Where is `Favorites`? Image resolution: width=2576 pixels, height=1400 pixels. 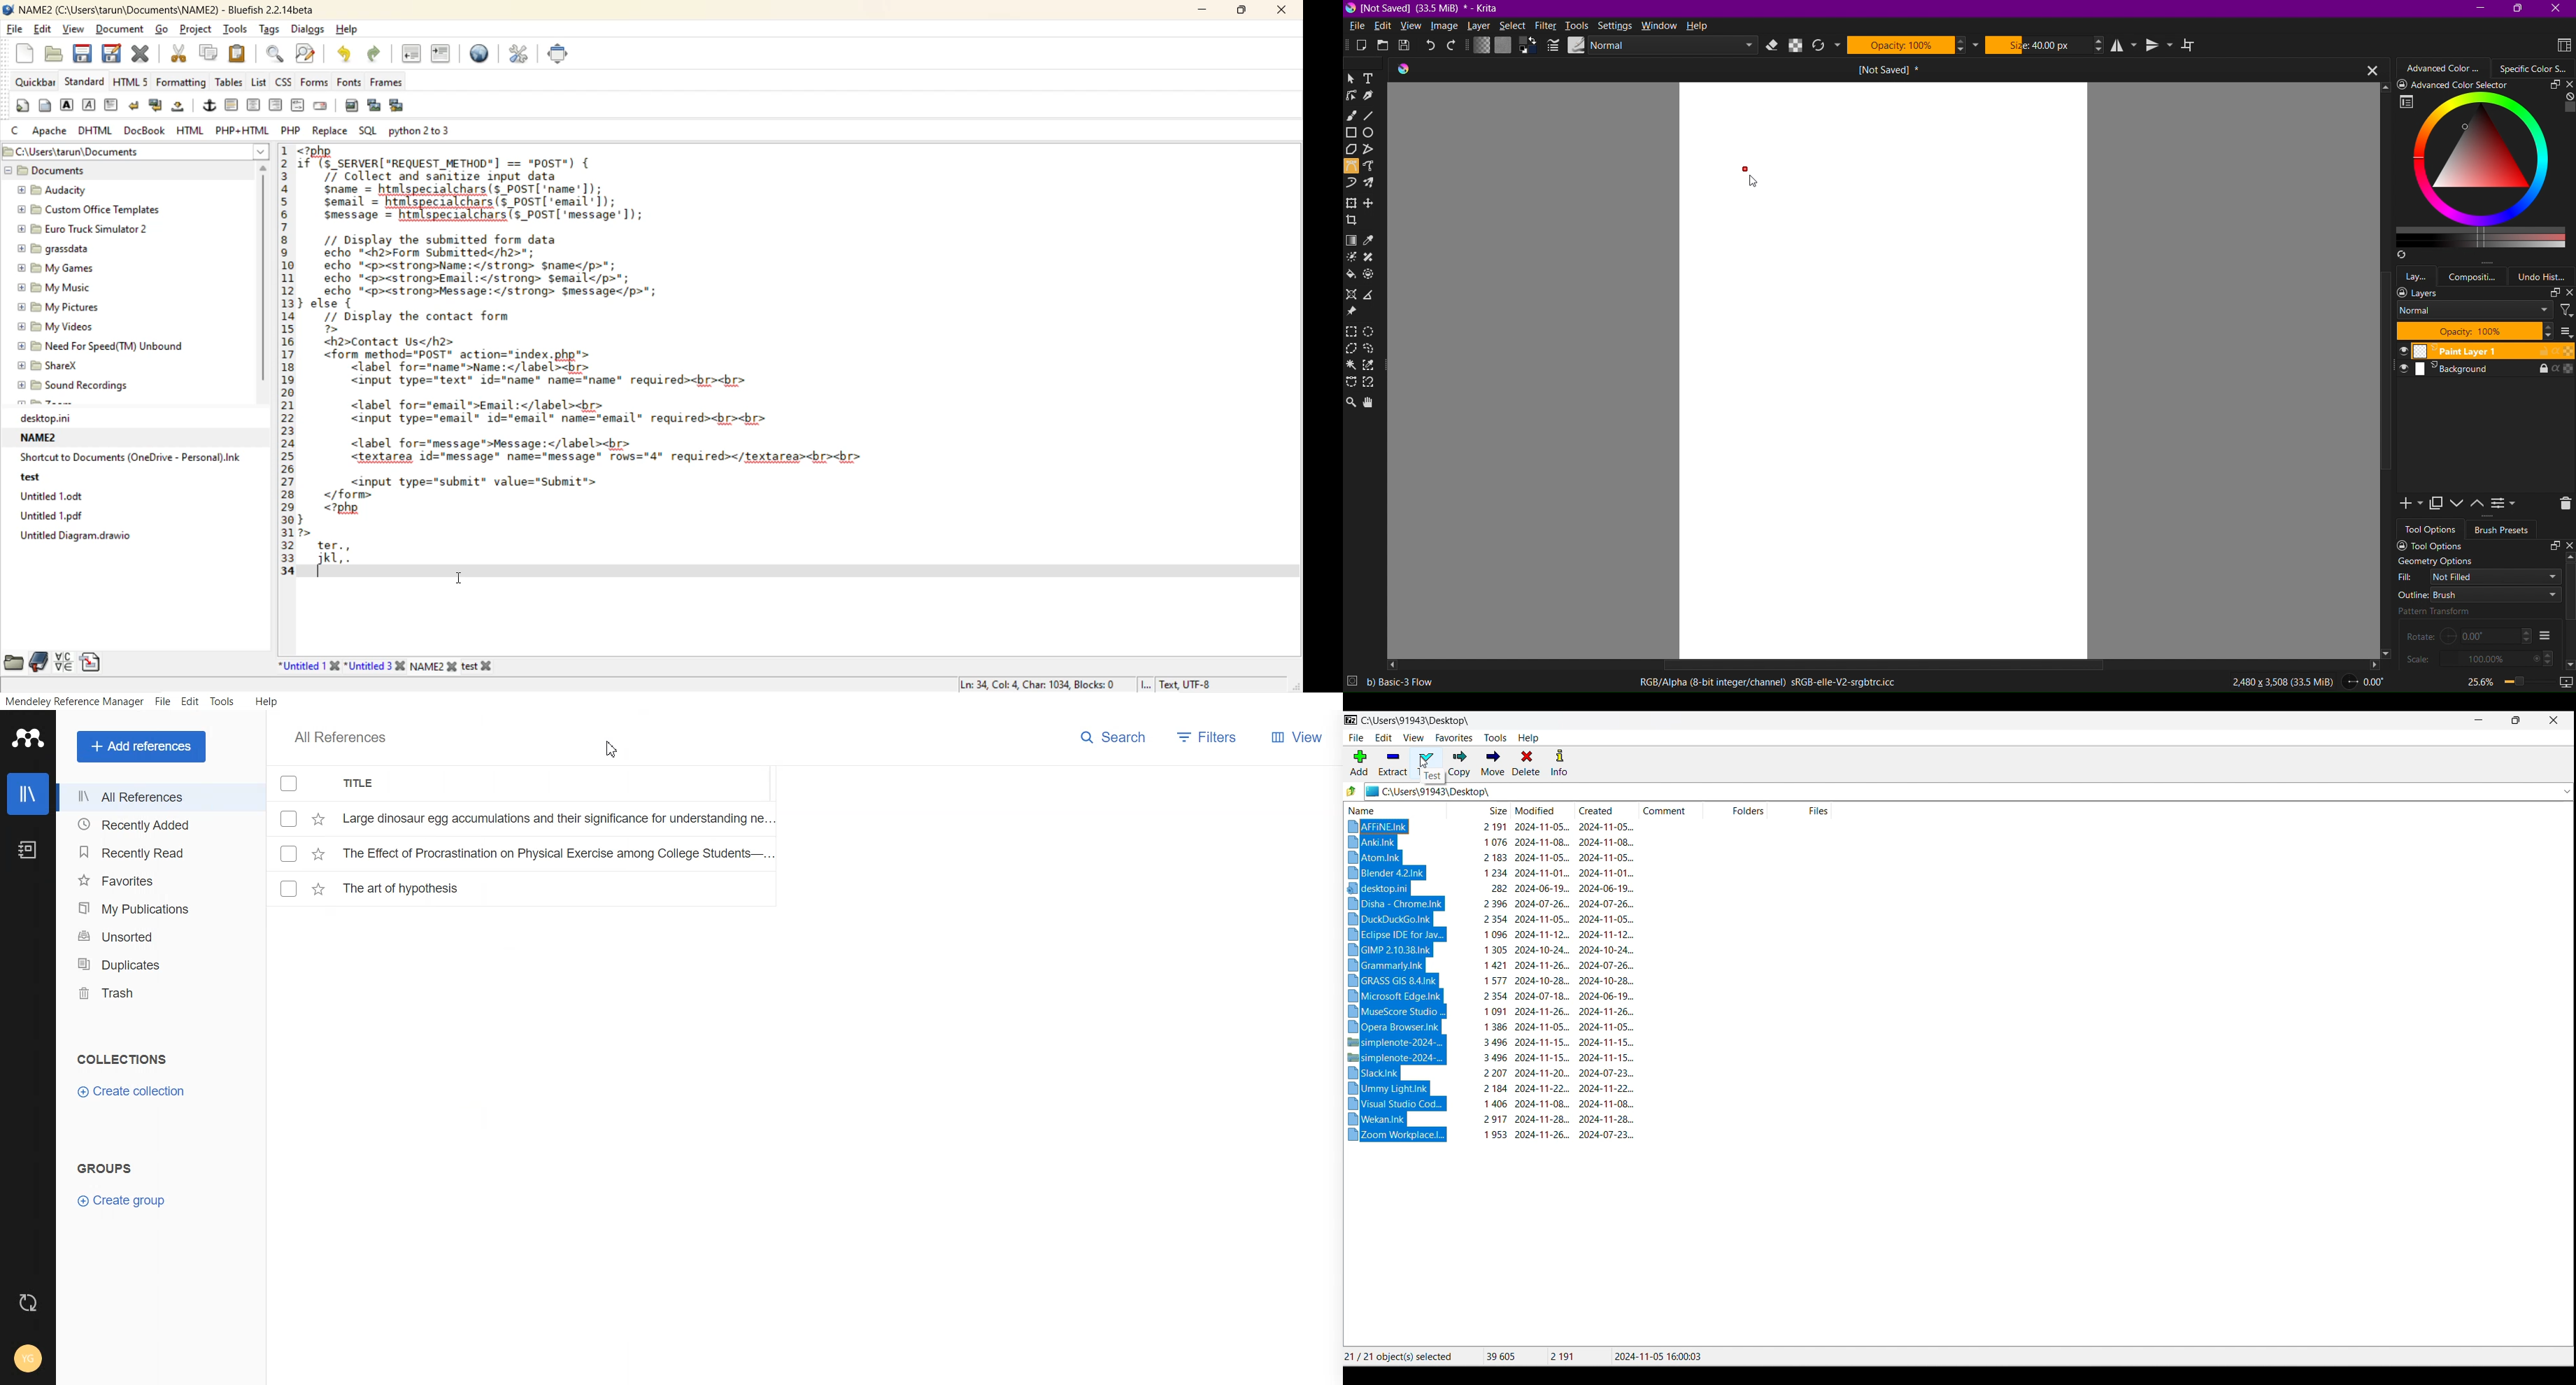
Favorites is located at coordinates (149, 881).